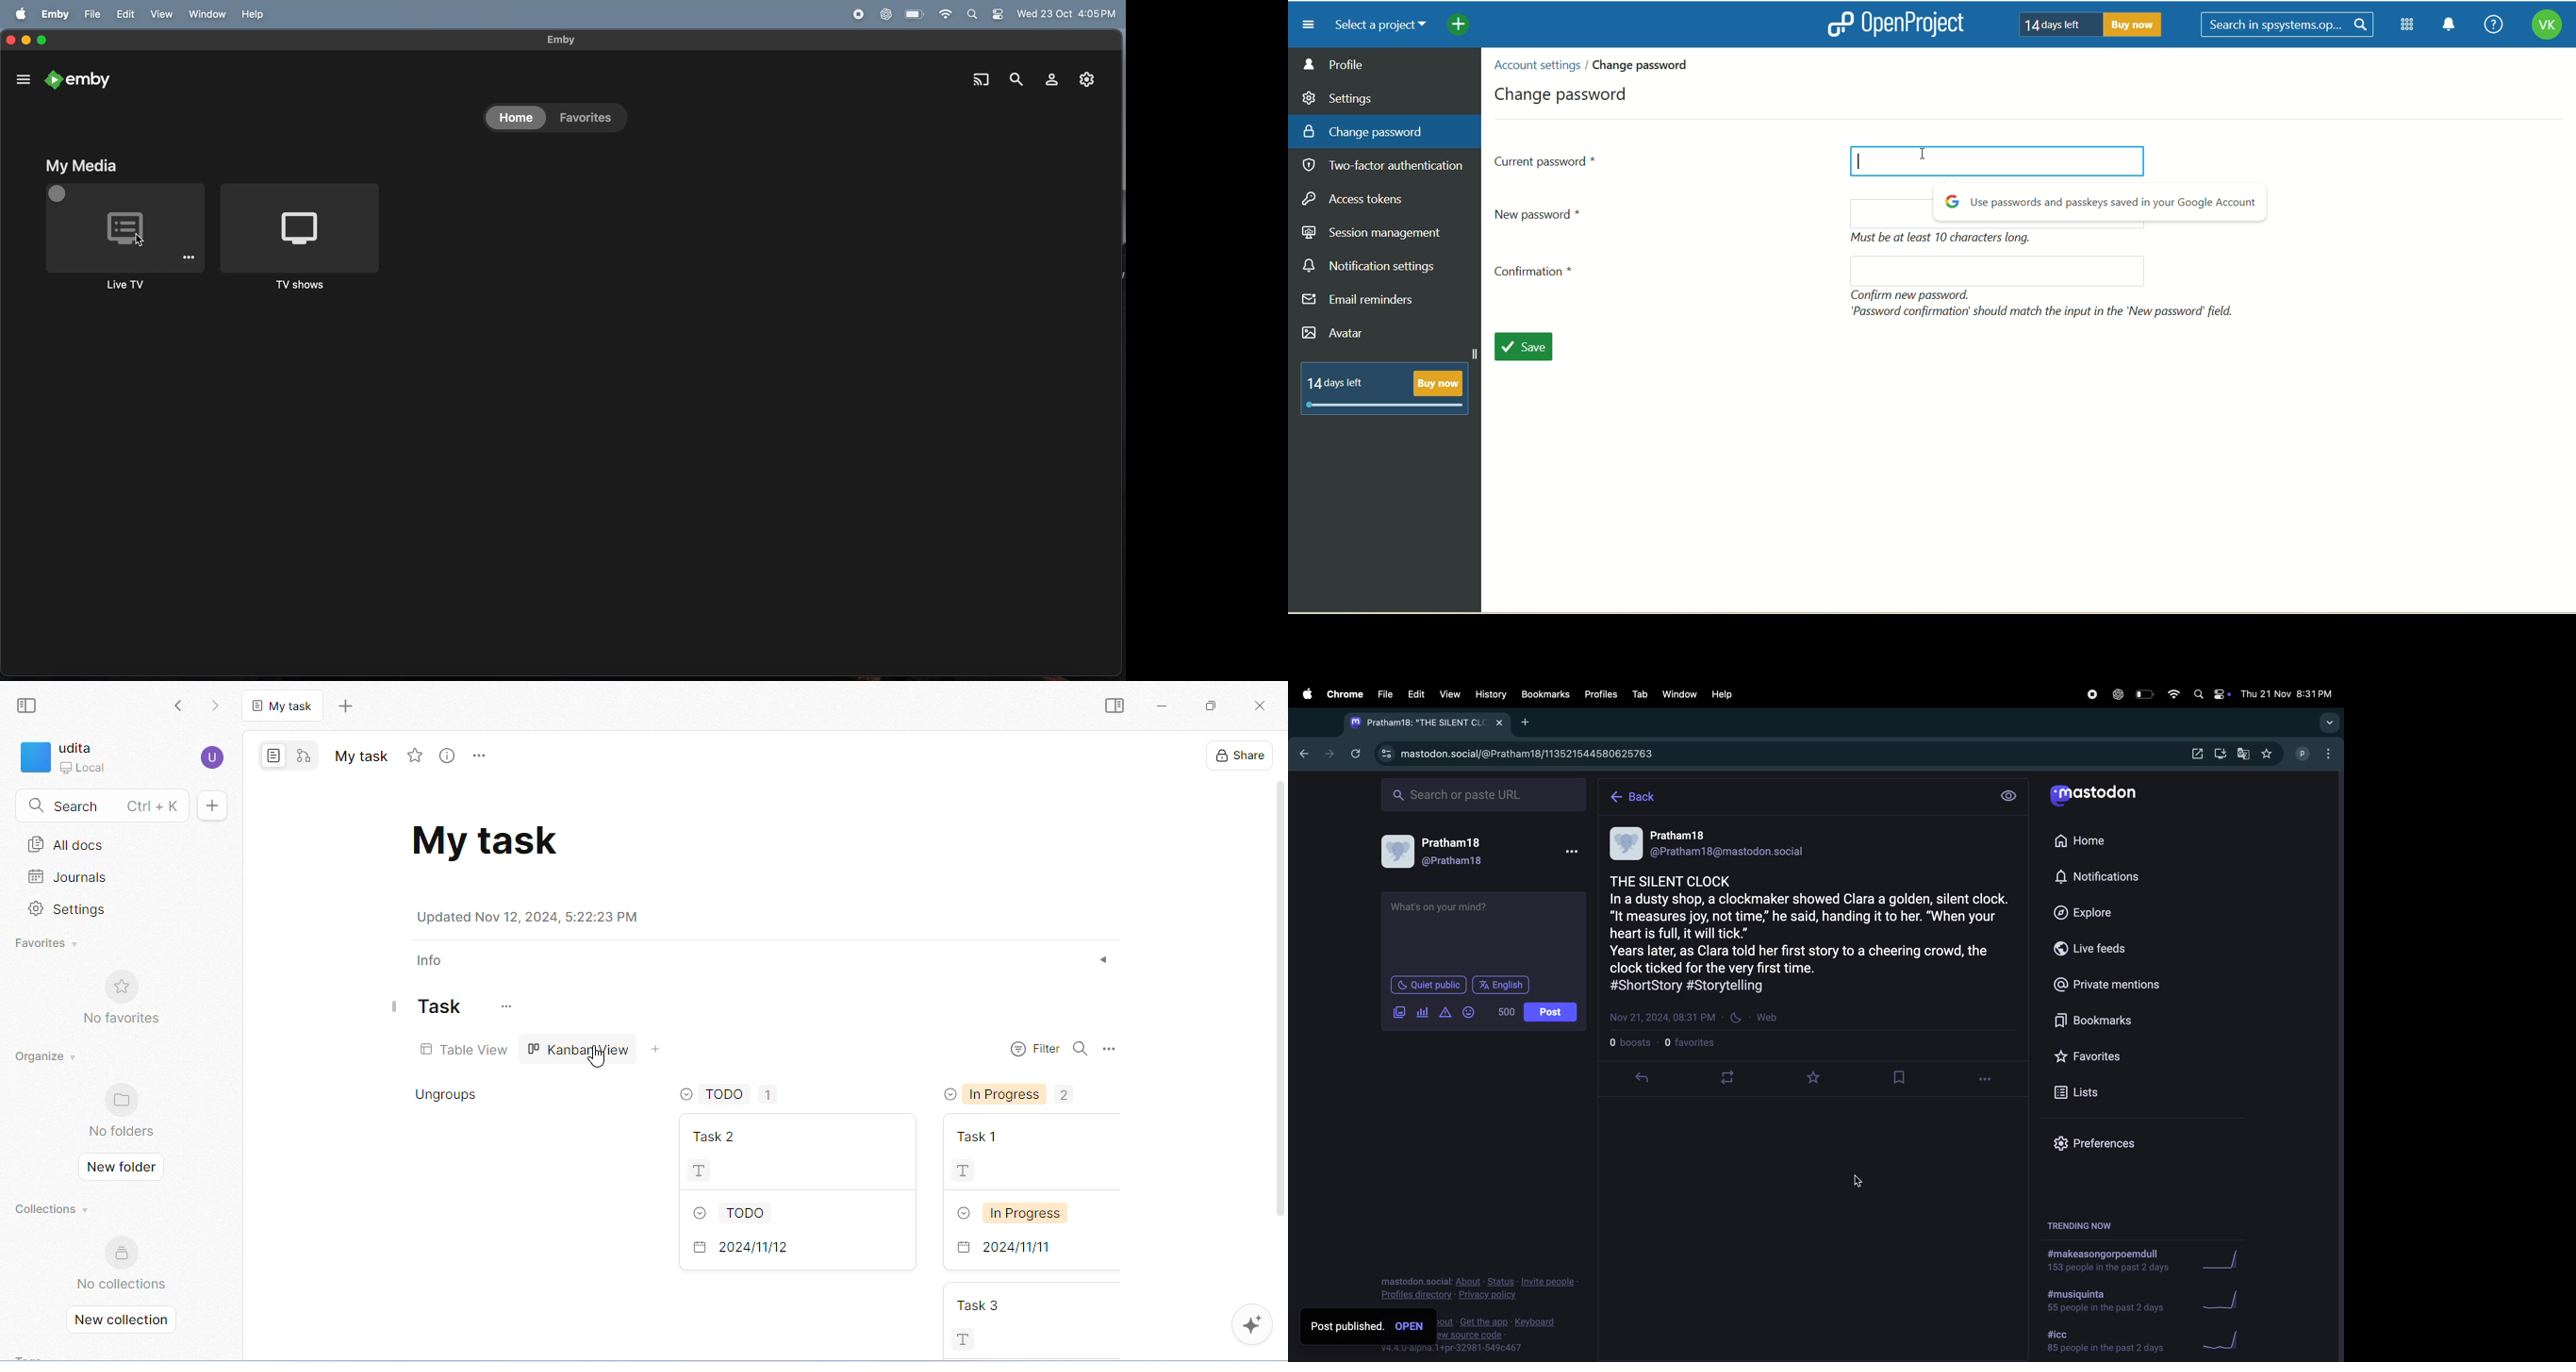 Image resolution: width=2576 pixels, height=1372 pixels. Describe the element at coordinates (2086, 23) in the screenshot. I see `text` at that location.